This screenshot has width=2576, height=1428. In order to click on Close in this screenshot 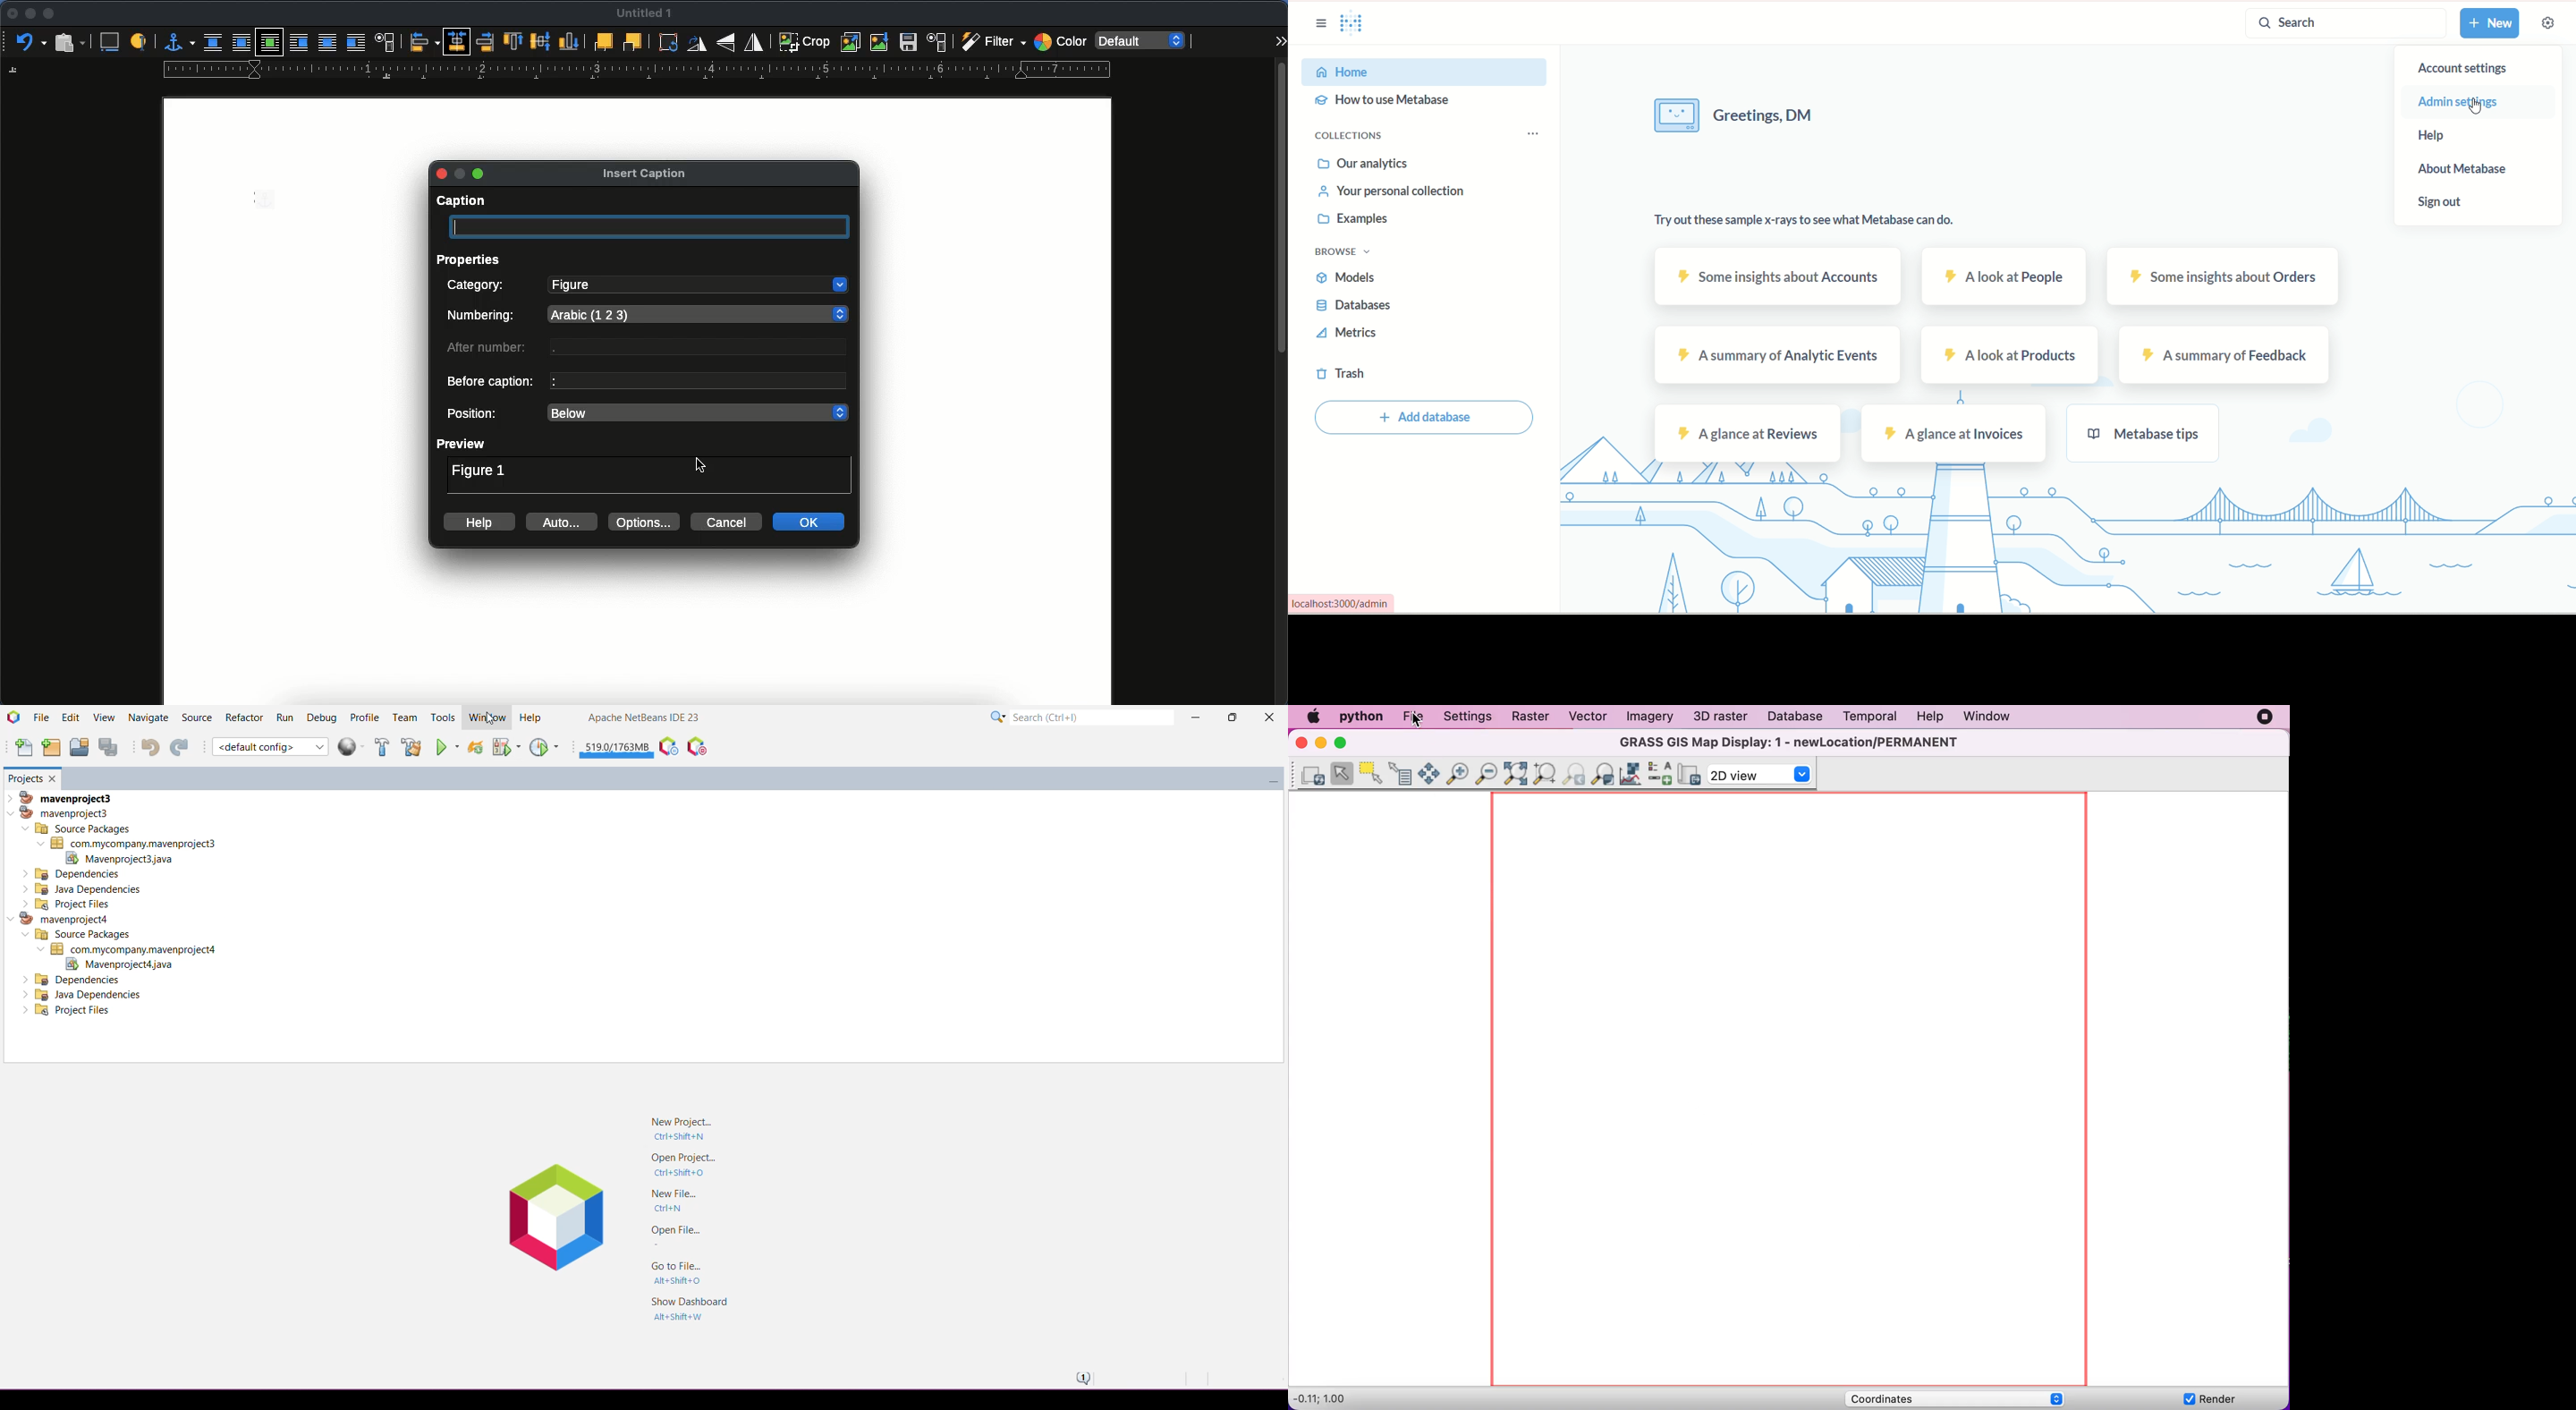, I will do `click(441, 173)`.